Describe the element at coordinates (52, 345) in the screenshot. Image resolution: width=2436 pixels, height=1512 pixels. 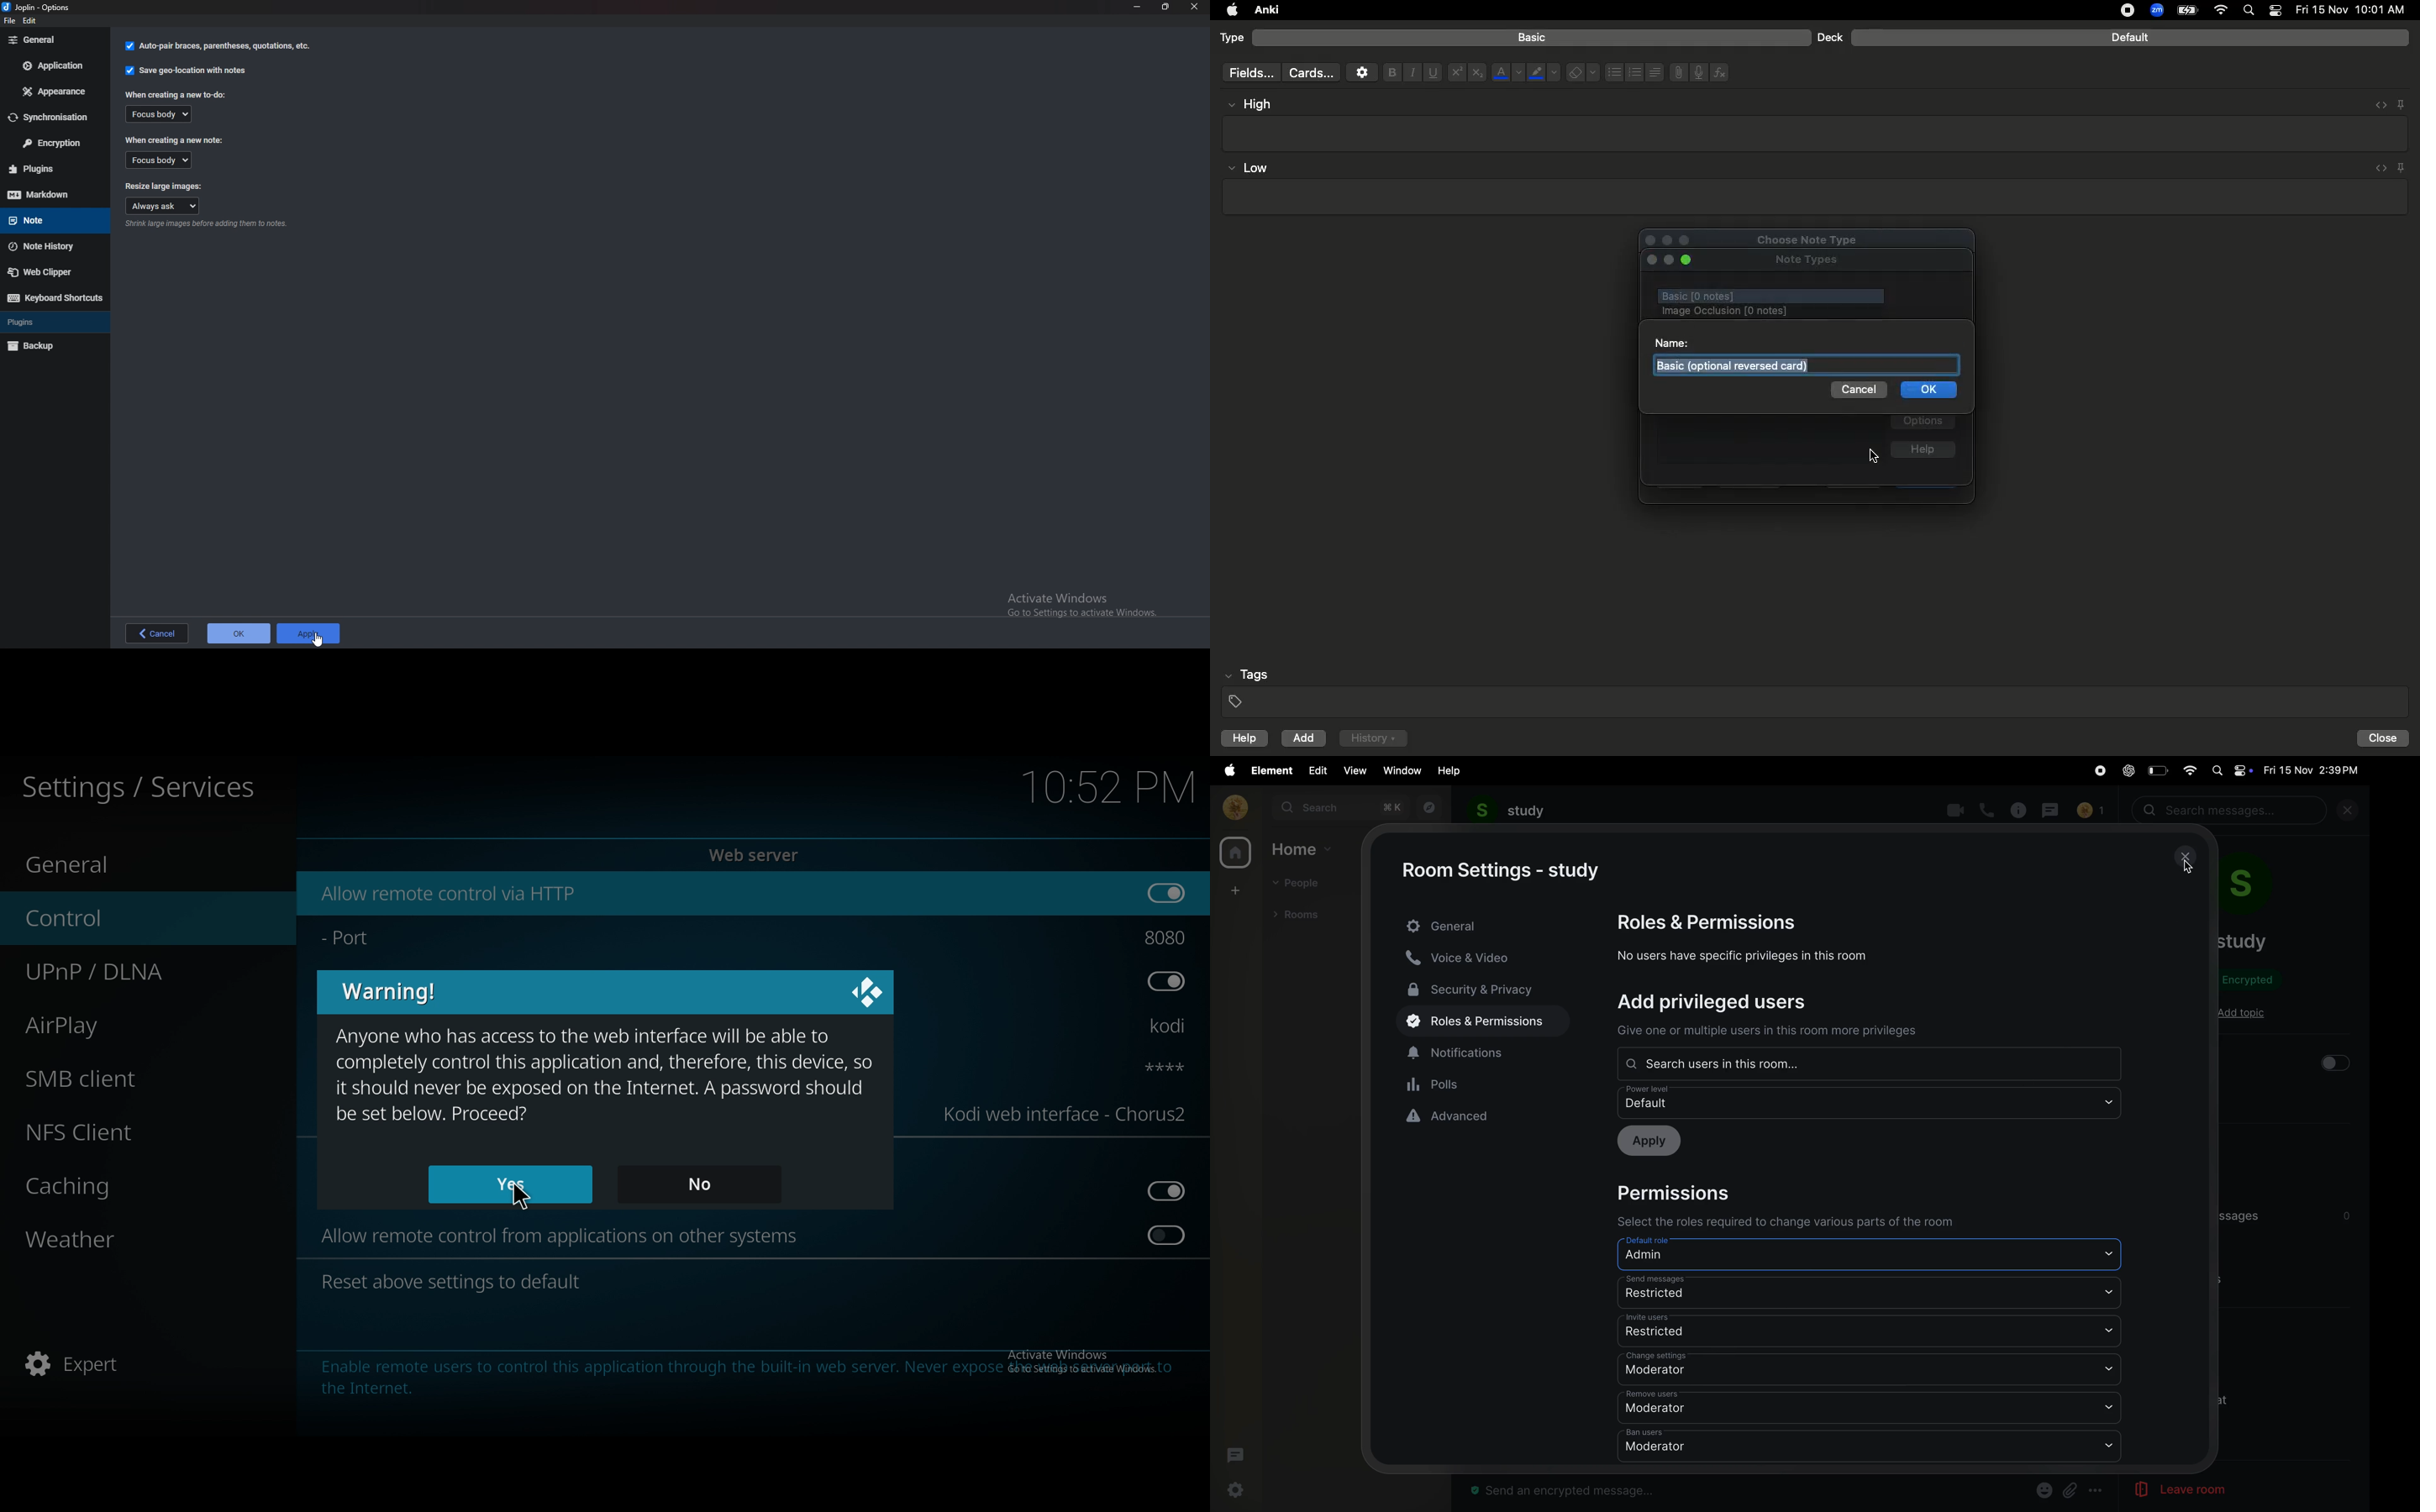
I see `Back up` at that location.